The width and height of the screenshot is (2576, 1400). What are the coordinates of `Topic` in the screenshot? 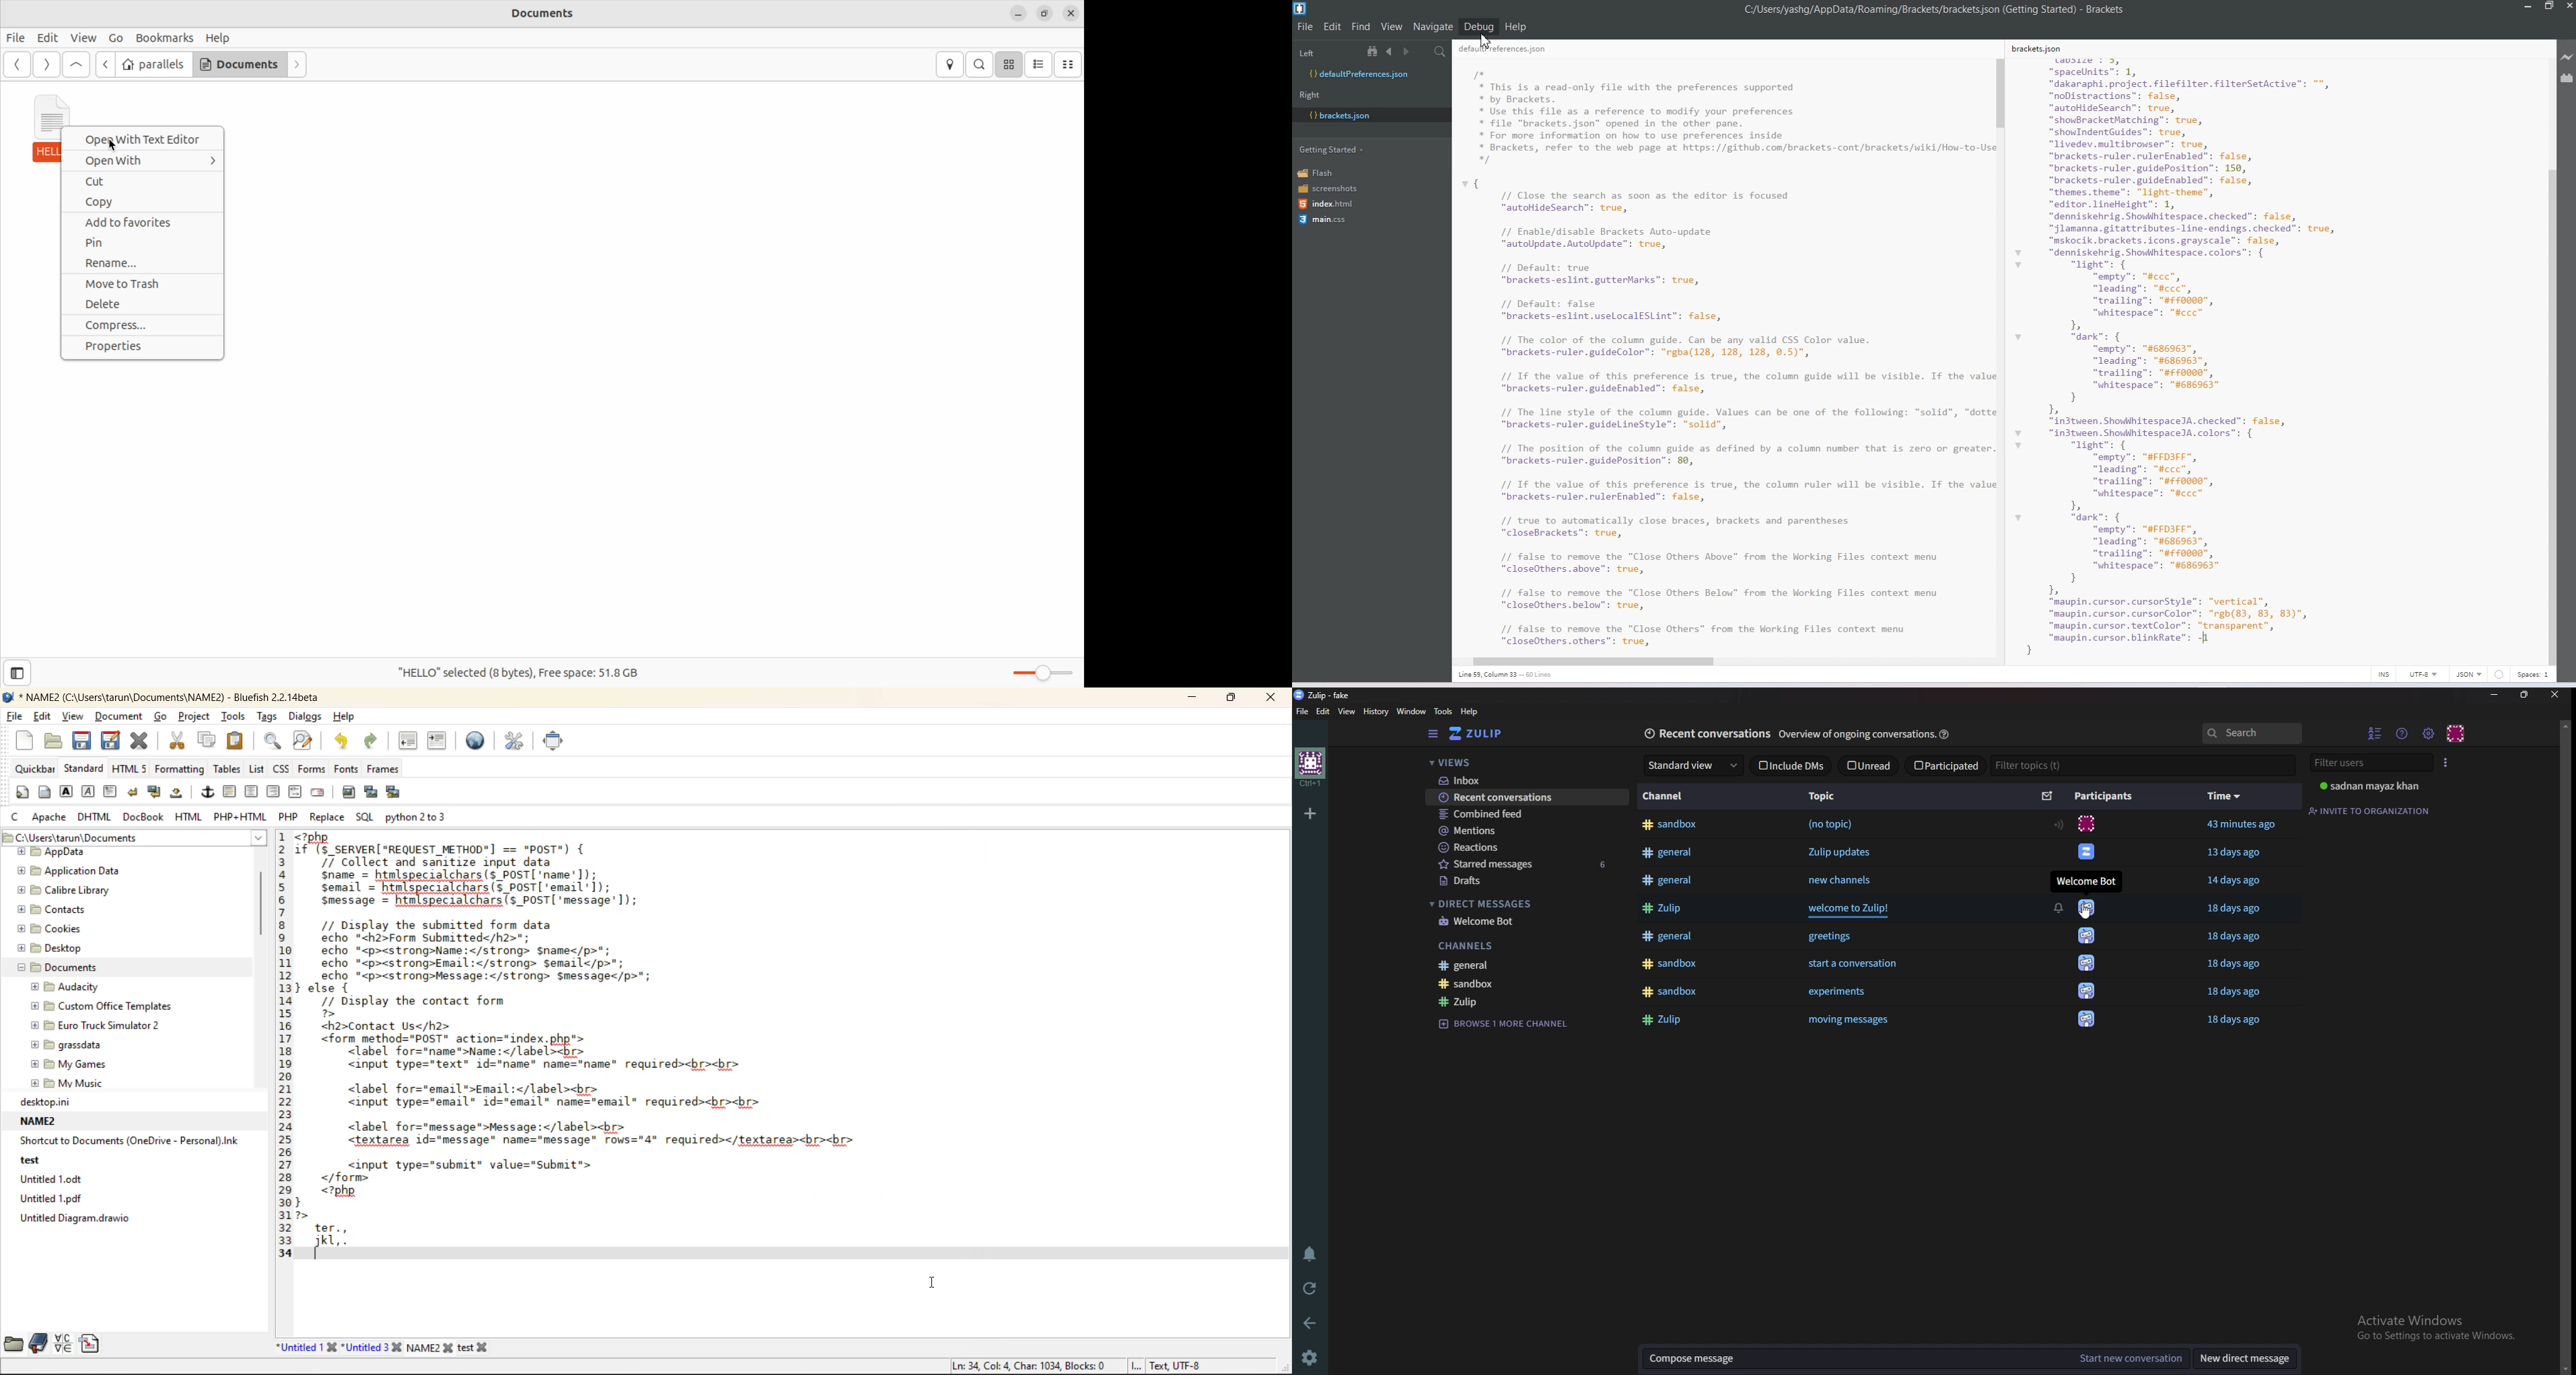 It's located at (1827, 796).